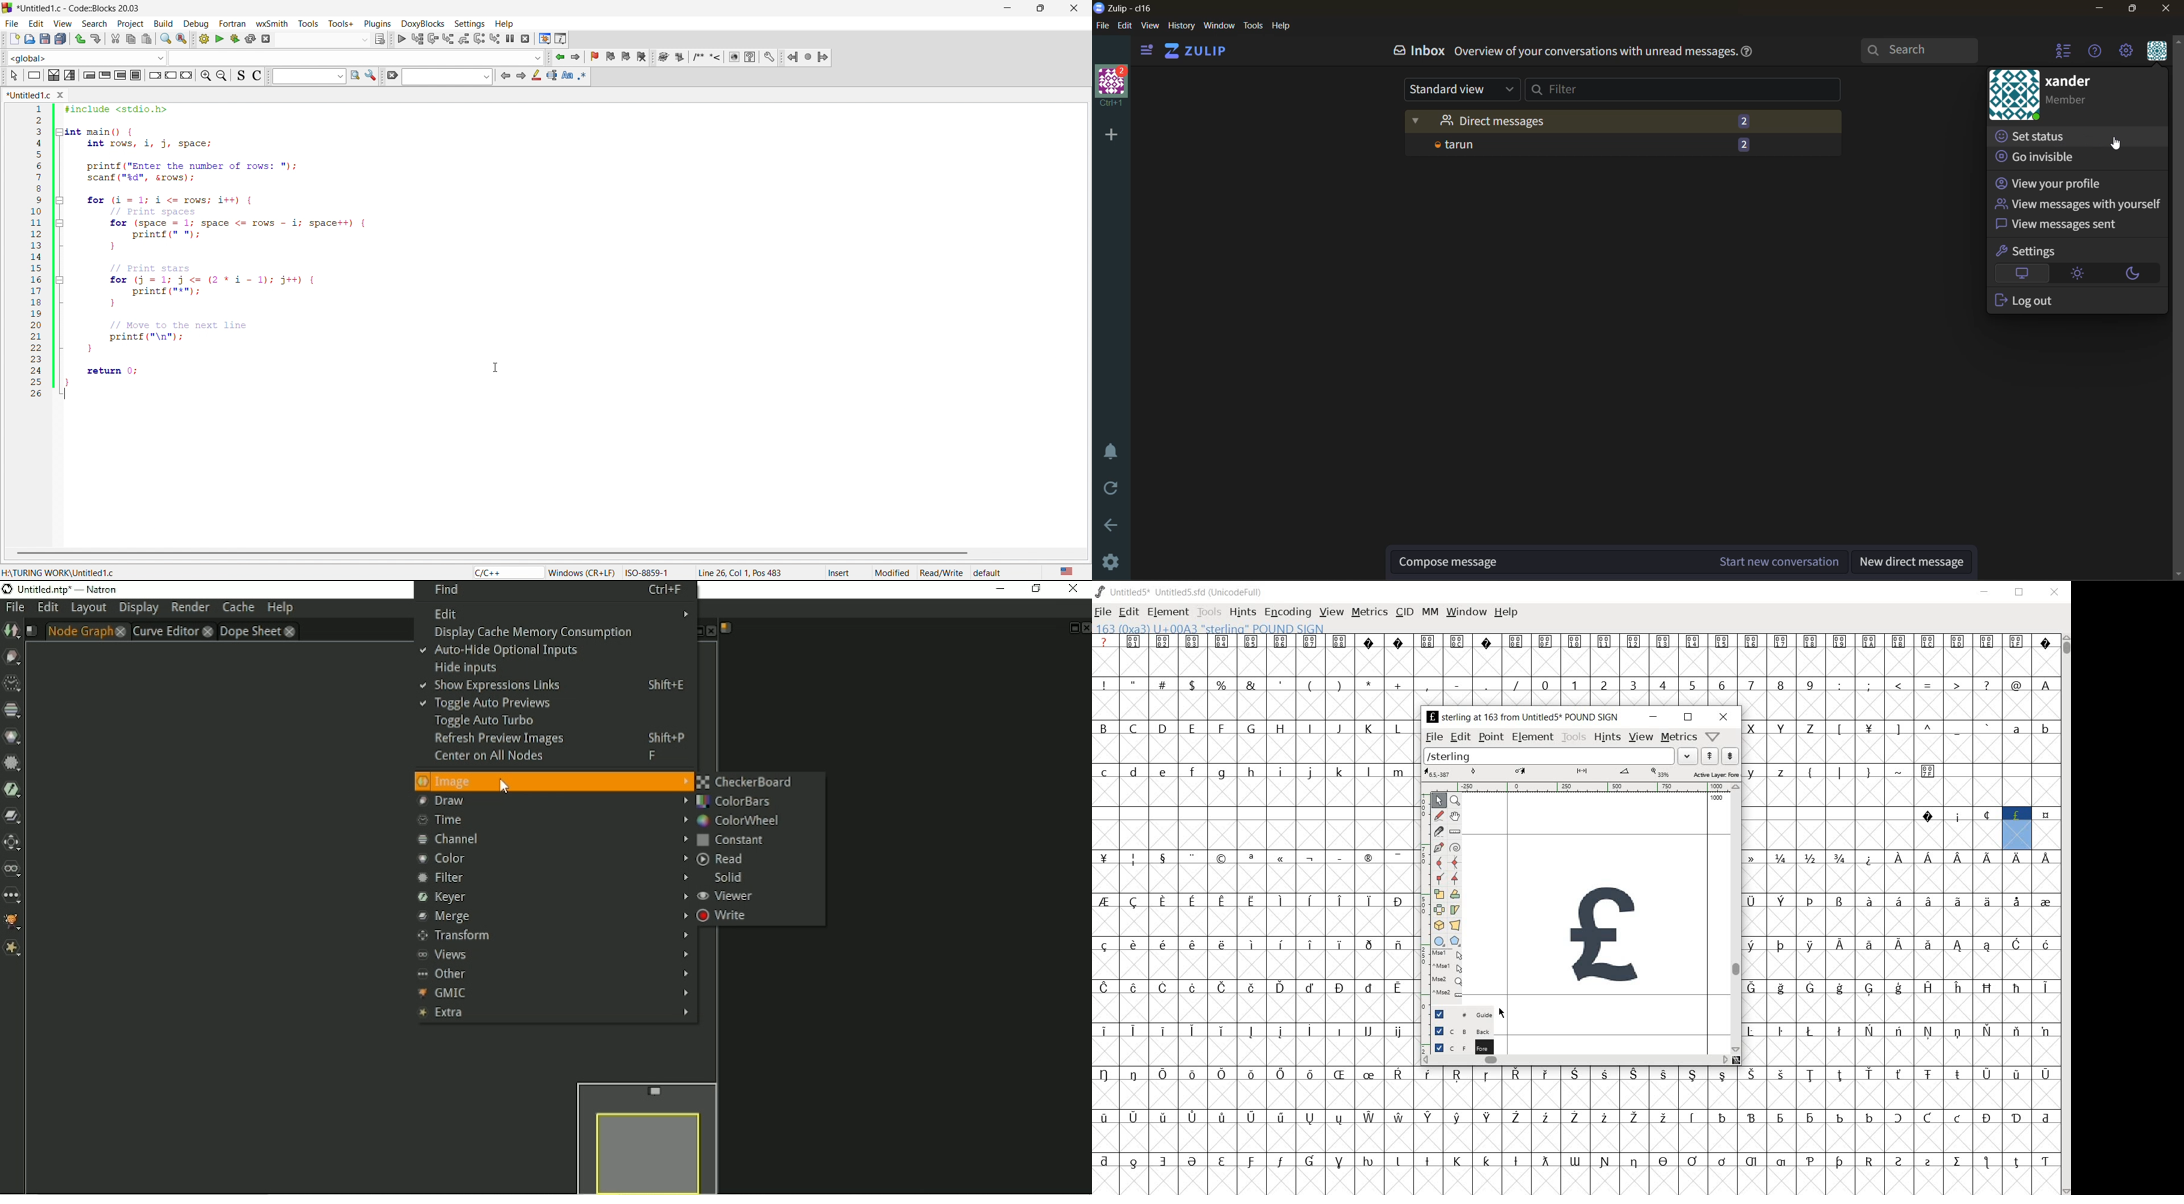 The image size is (2184, 1204). Describe the element at coordinates (13, 869) in the screenshot. I see `Views` at that location.